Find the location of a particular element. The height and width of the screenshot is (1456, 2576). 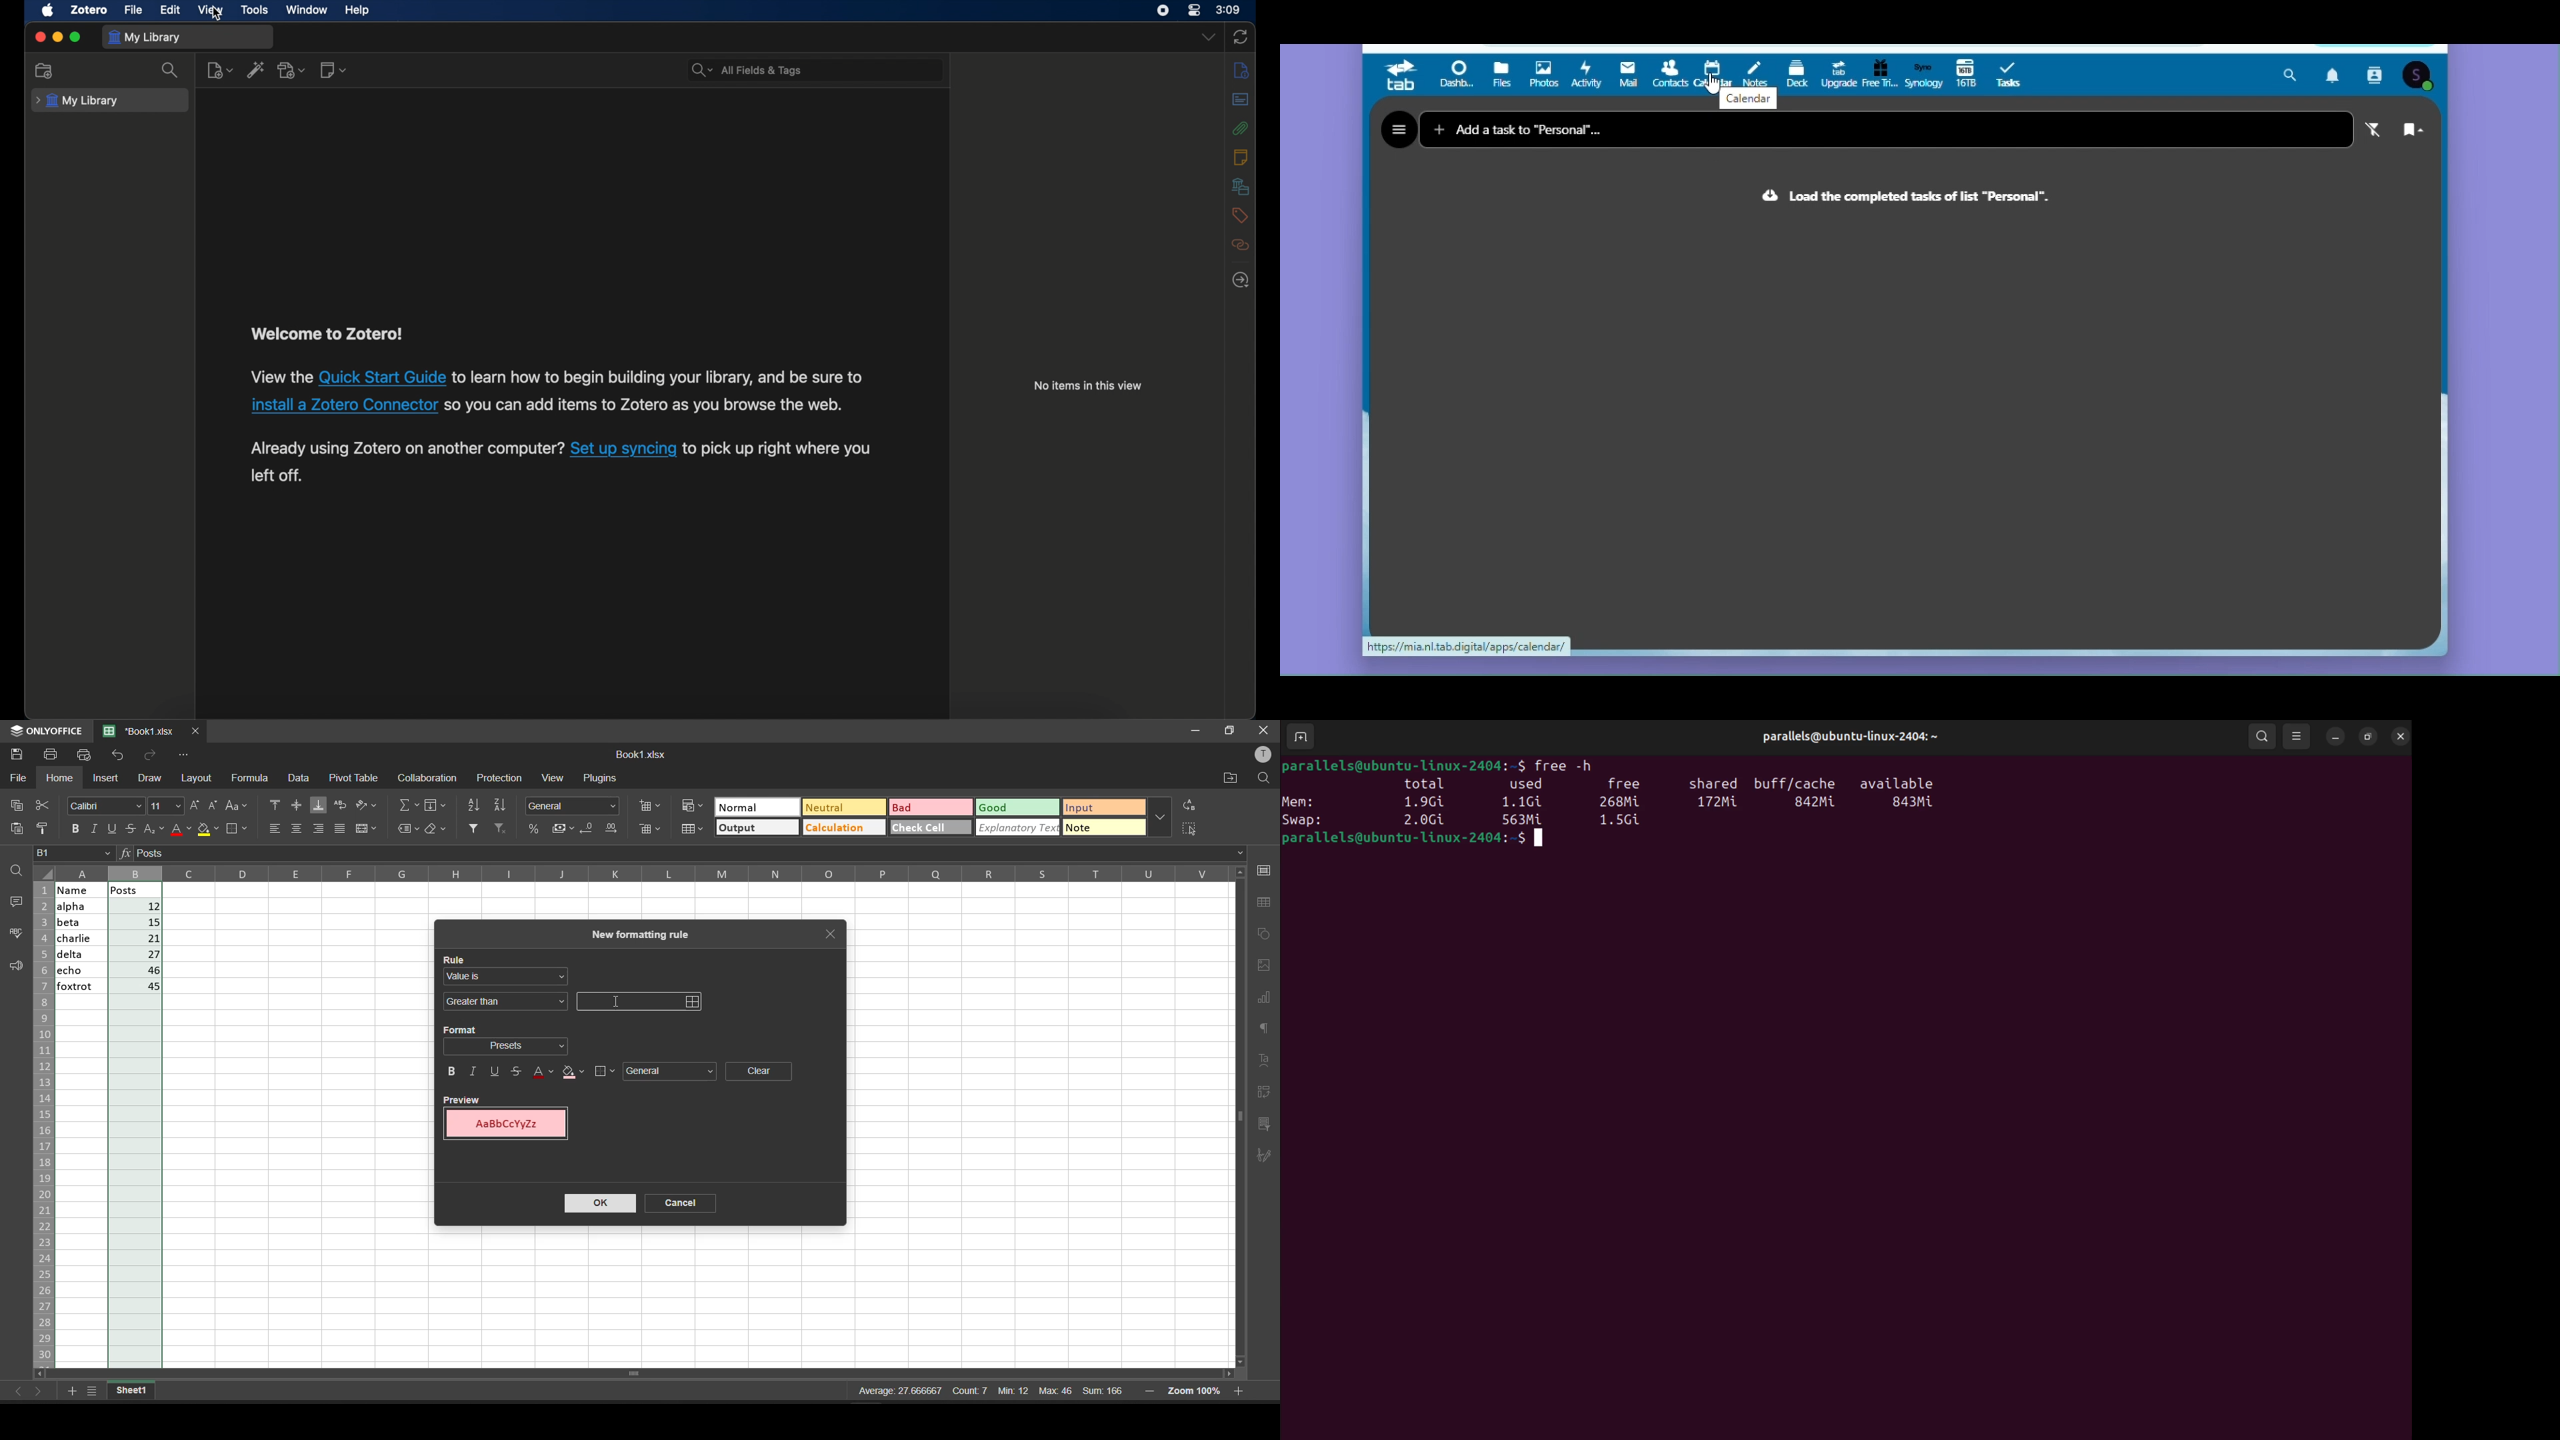

scroll up is located at coordinates (1241, 874).